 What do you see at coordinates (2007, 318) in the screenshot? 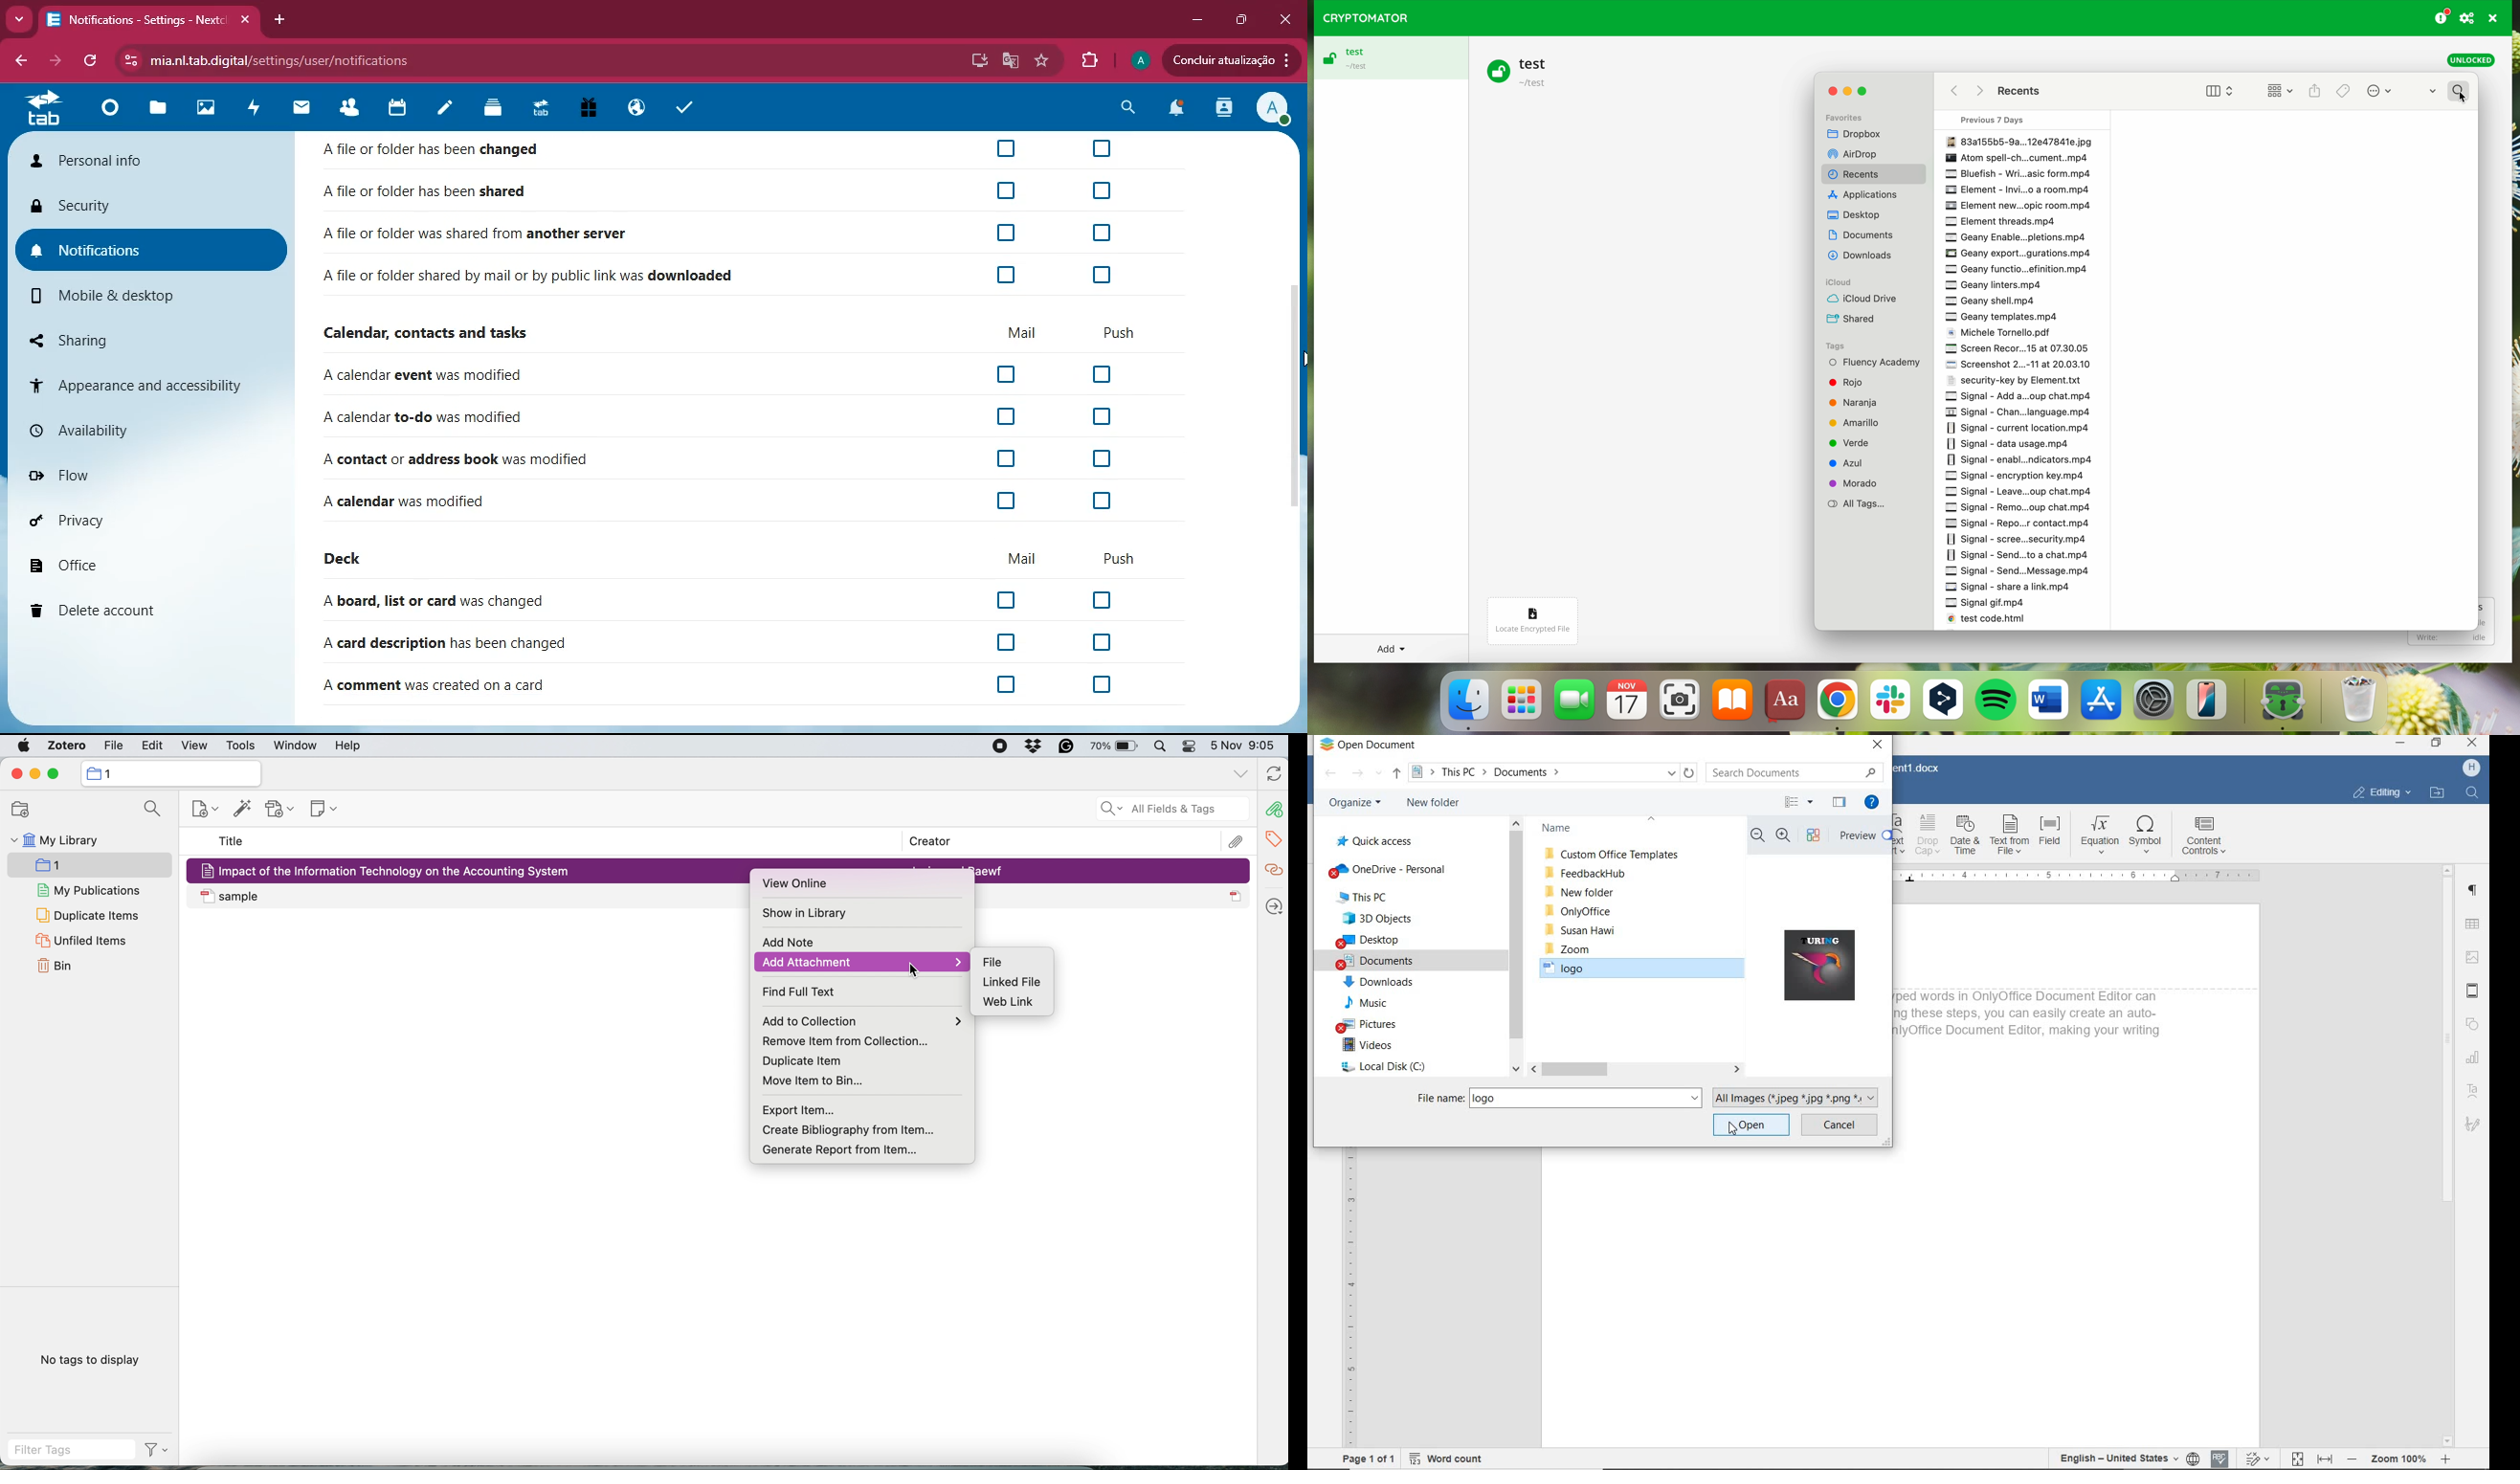
I see `Geany template` at bounding box center [2007, 318].